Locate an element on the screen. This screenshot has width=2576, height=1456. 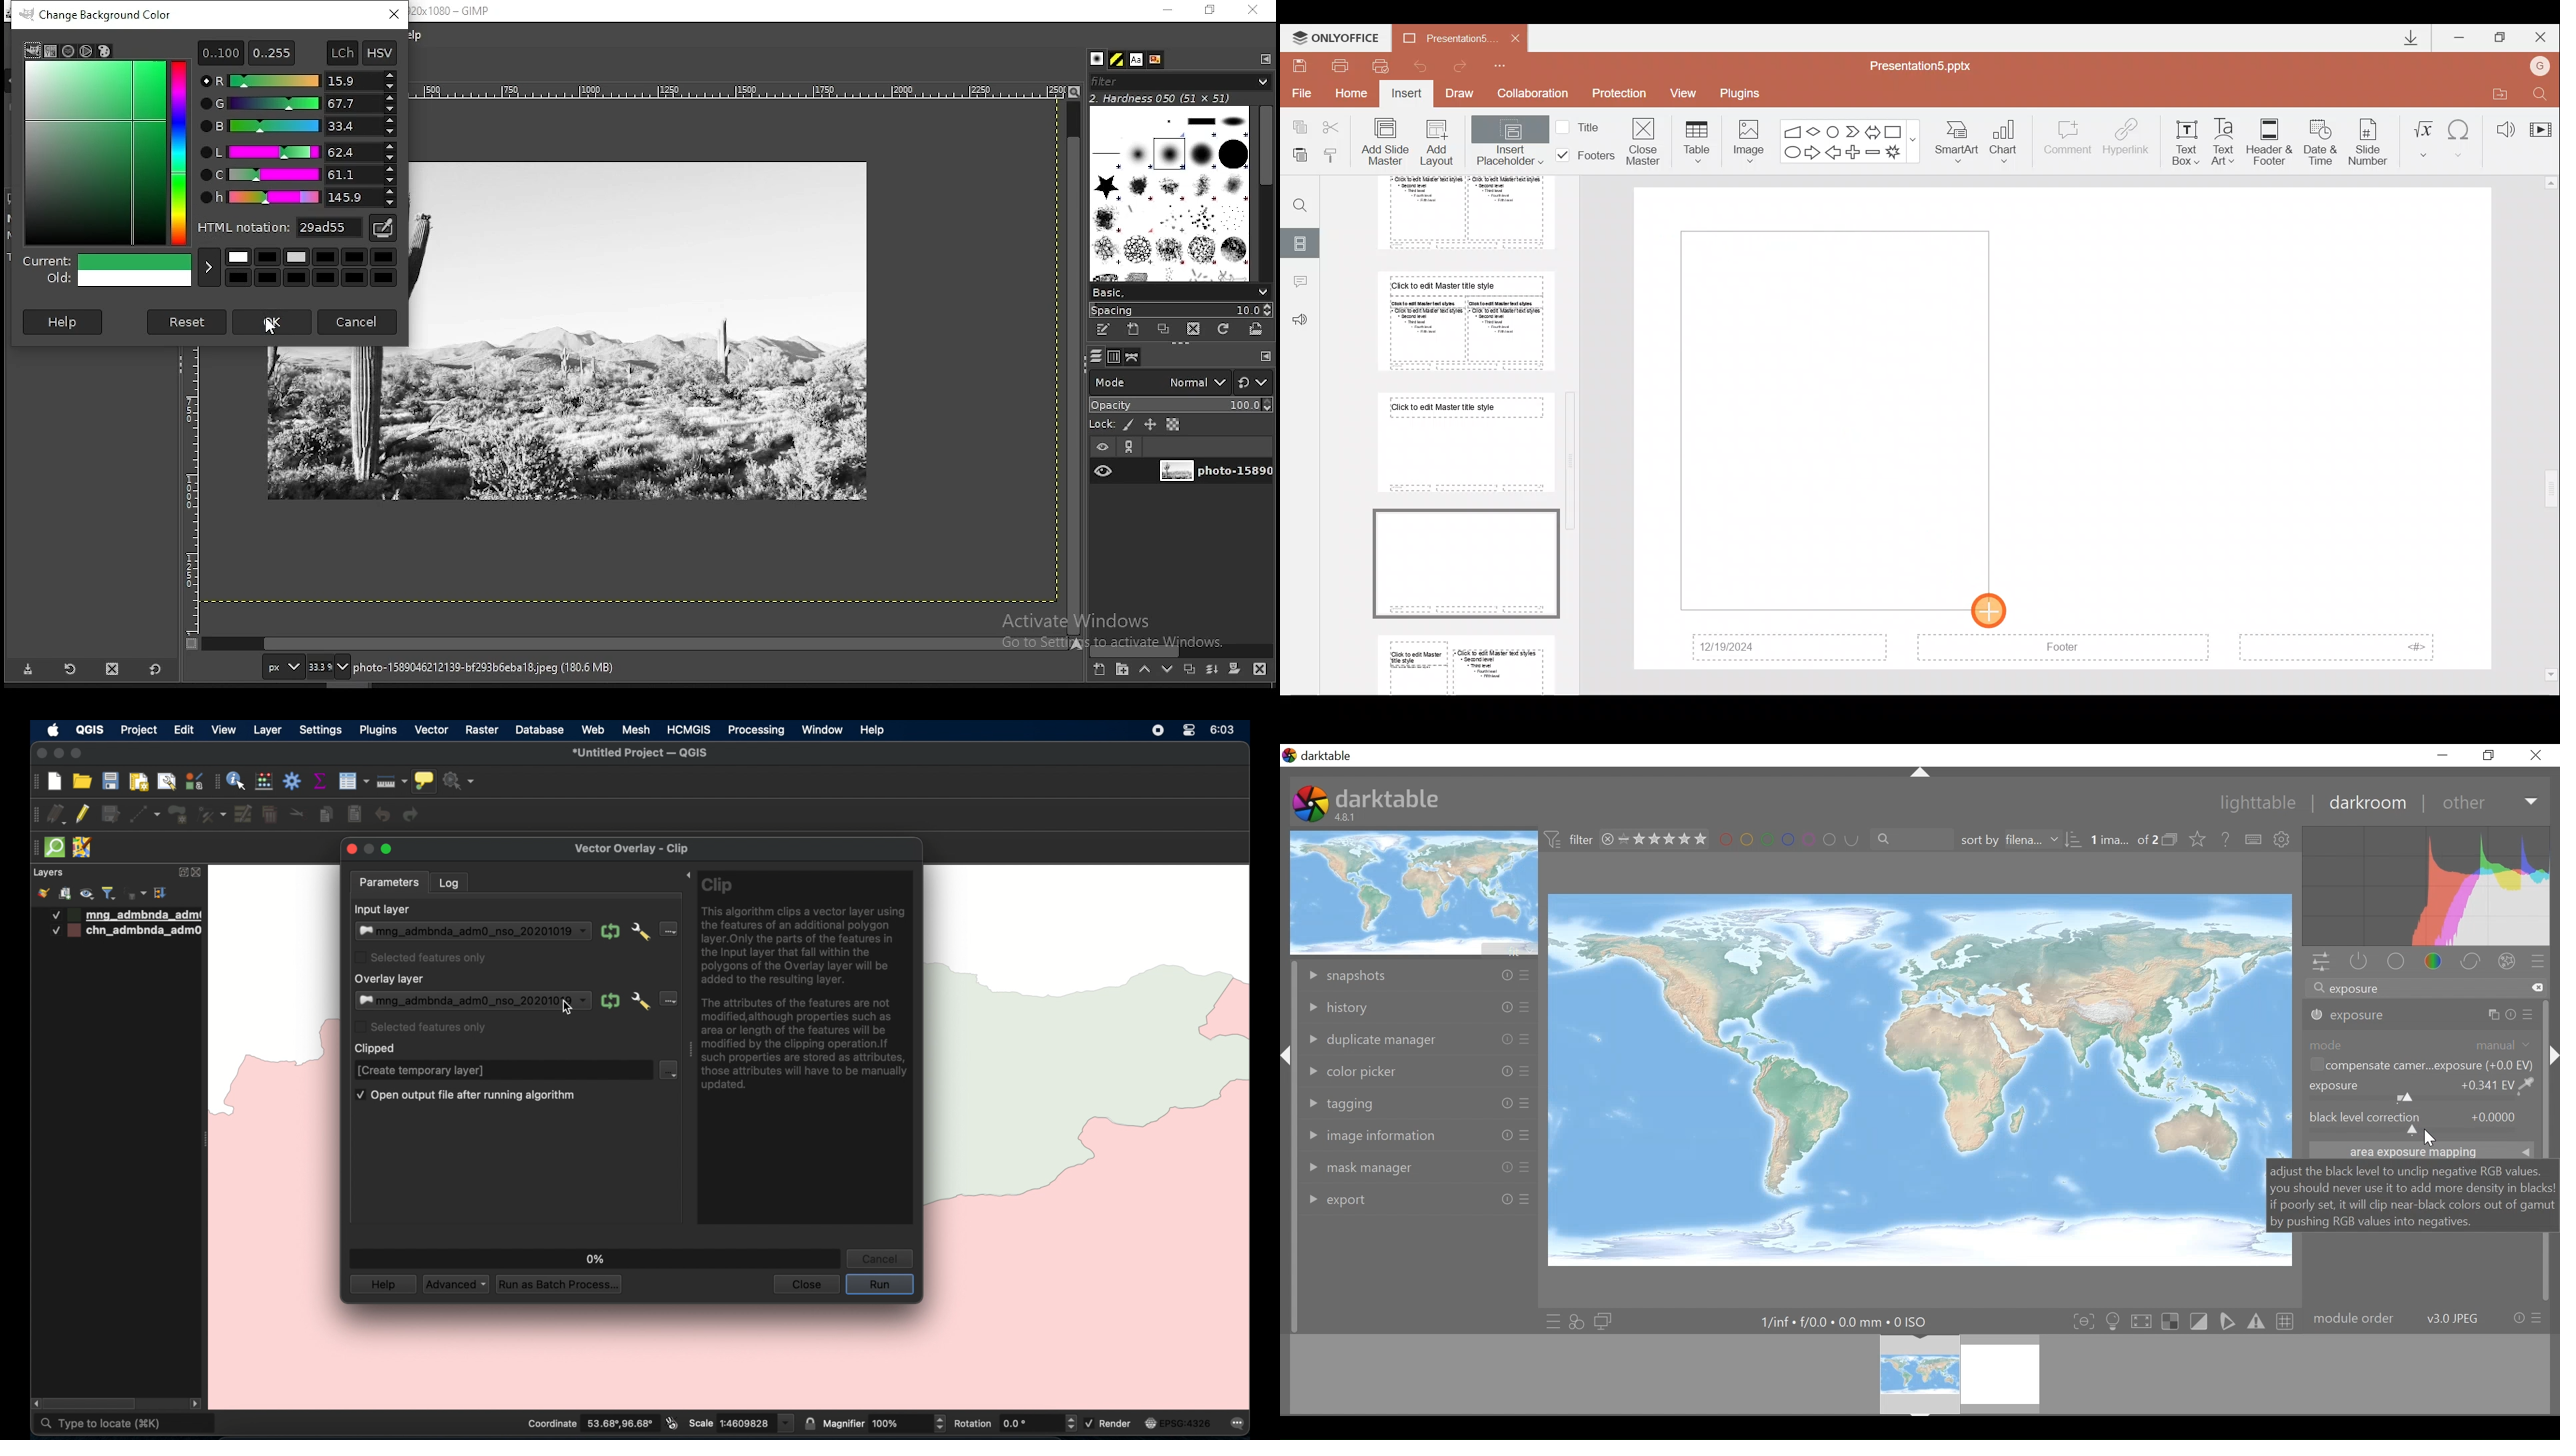
vector overlay - clip is located at coordinates (630, 849).